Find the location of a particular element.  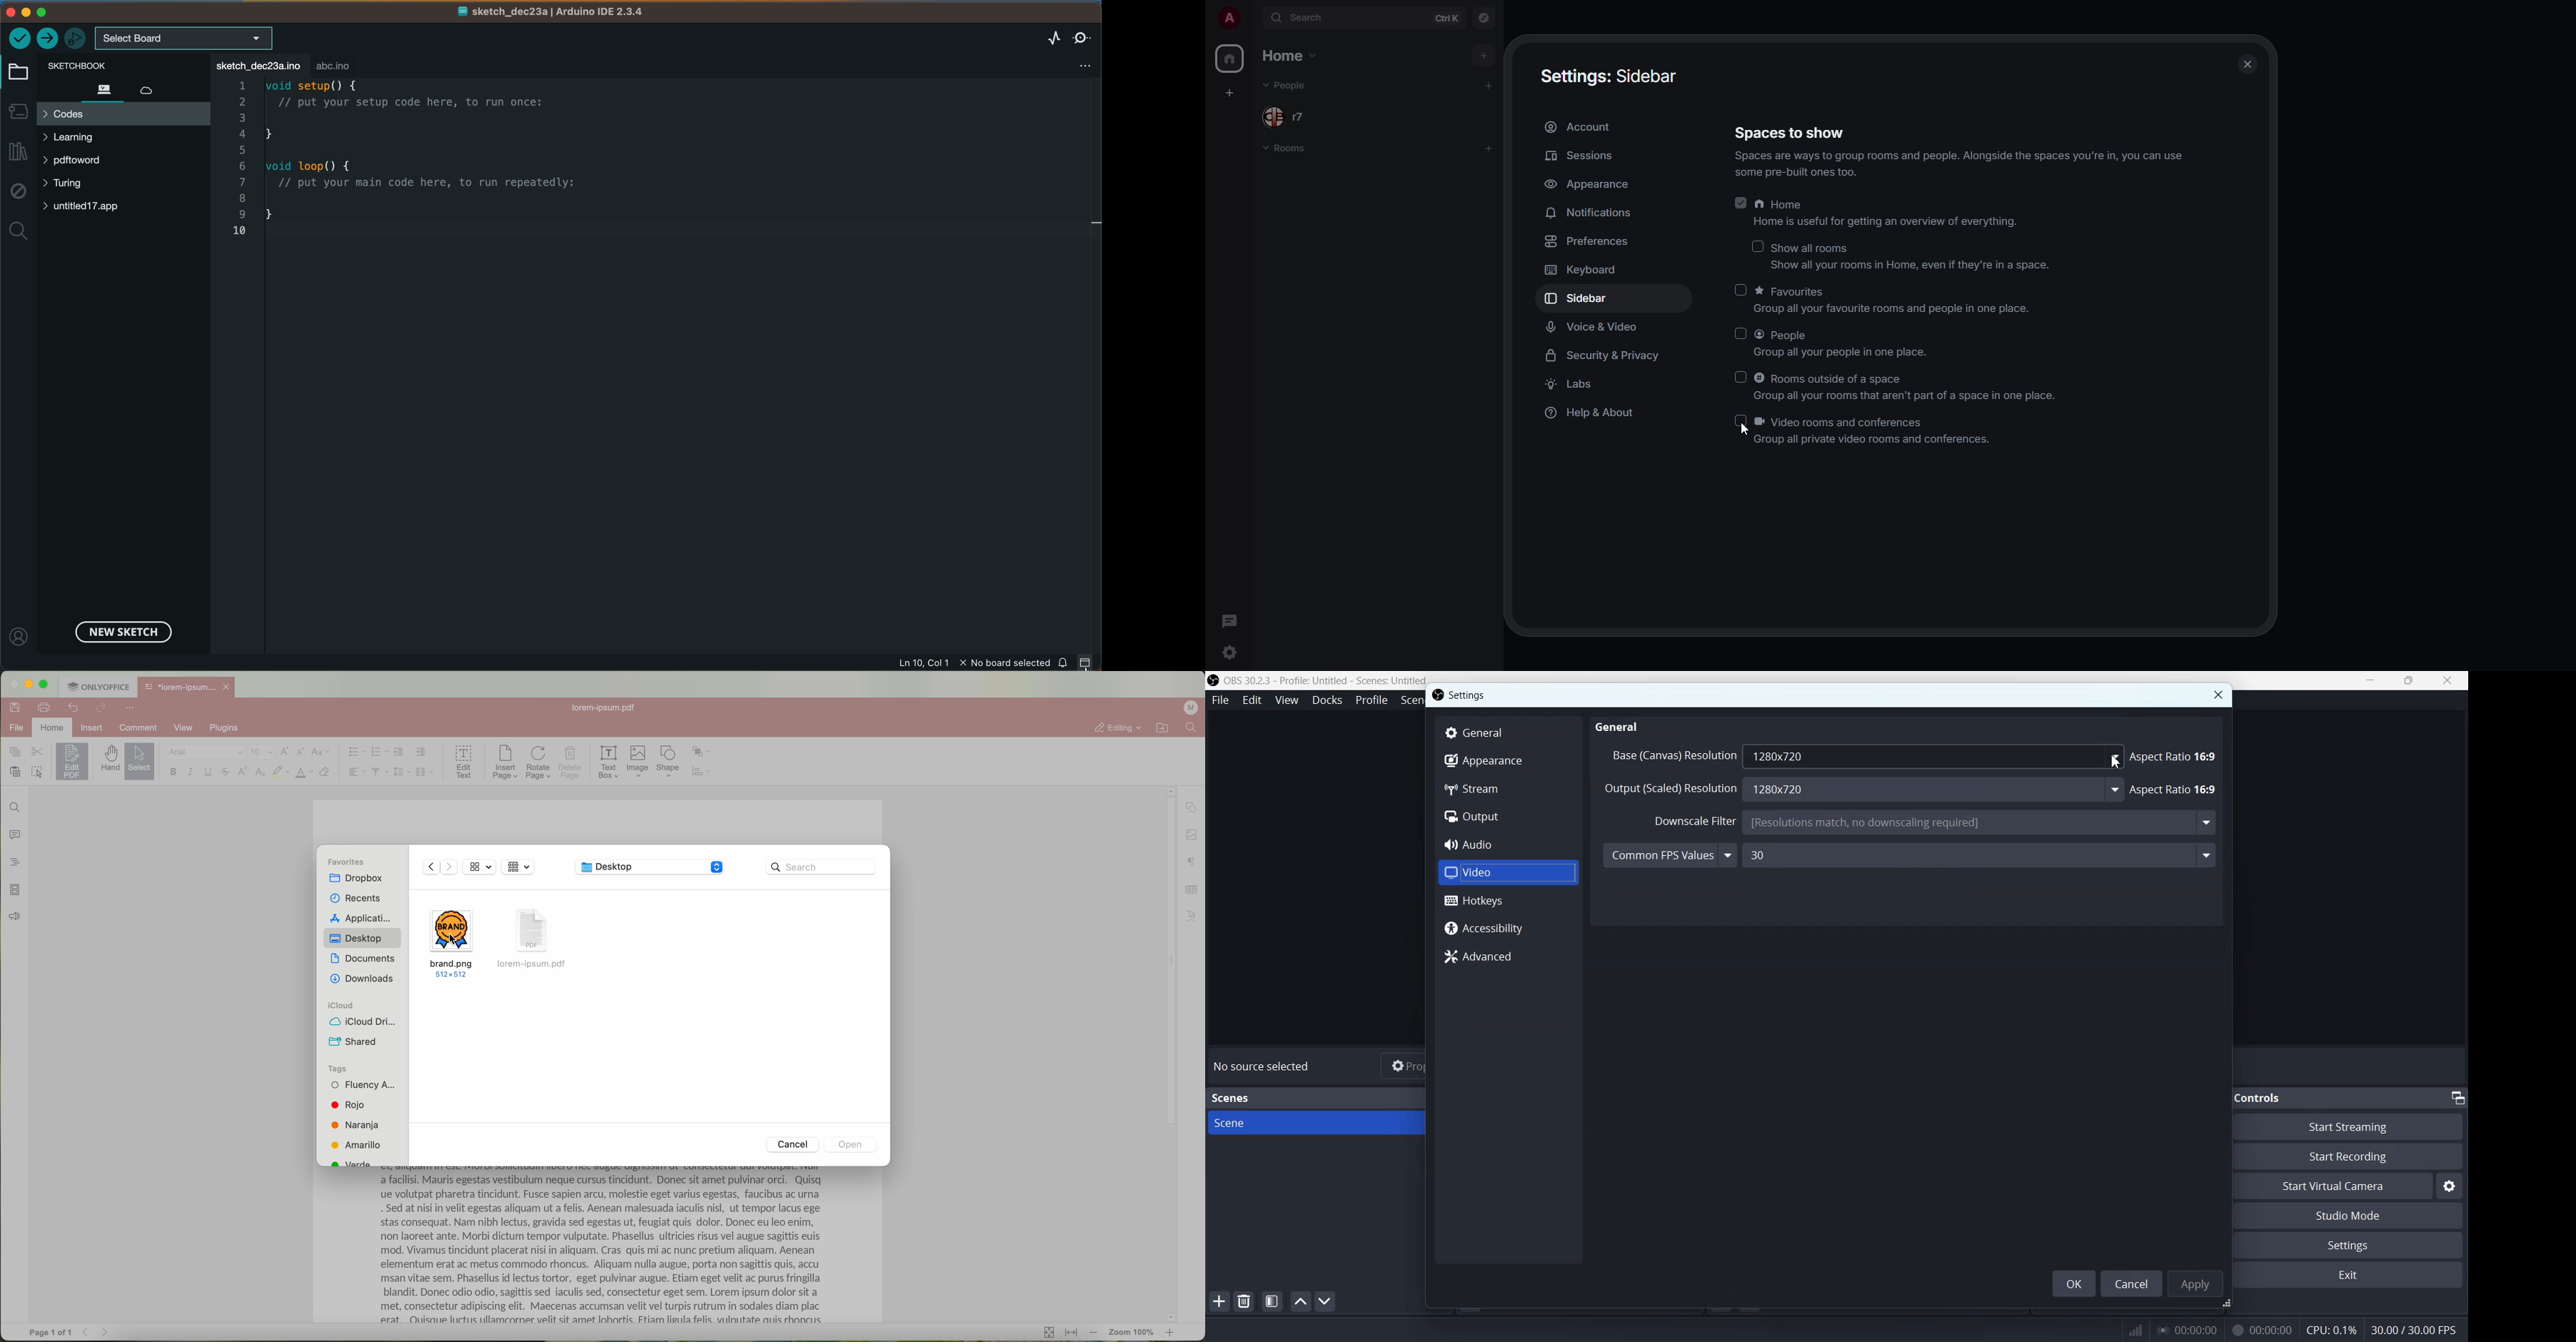

Backward is located at coordinates (88, 1332).